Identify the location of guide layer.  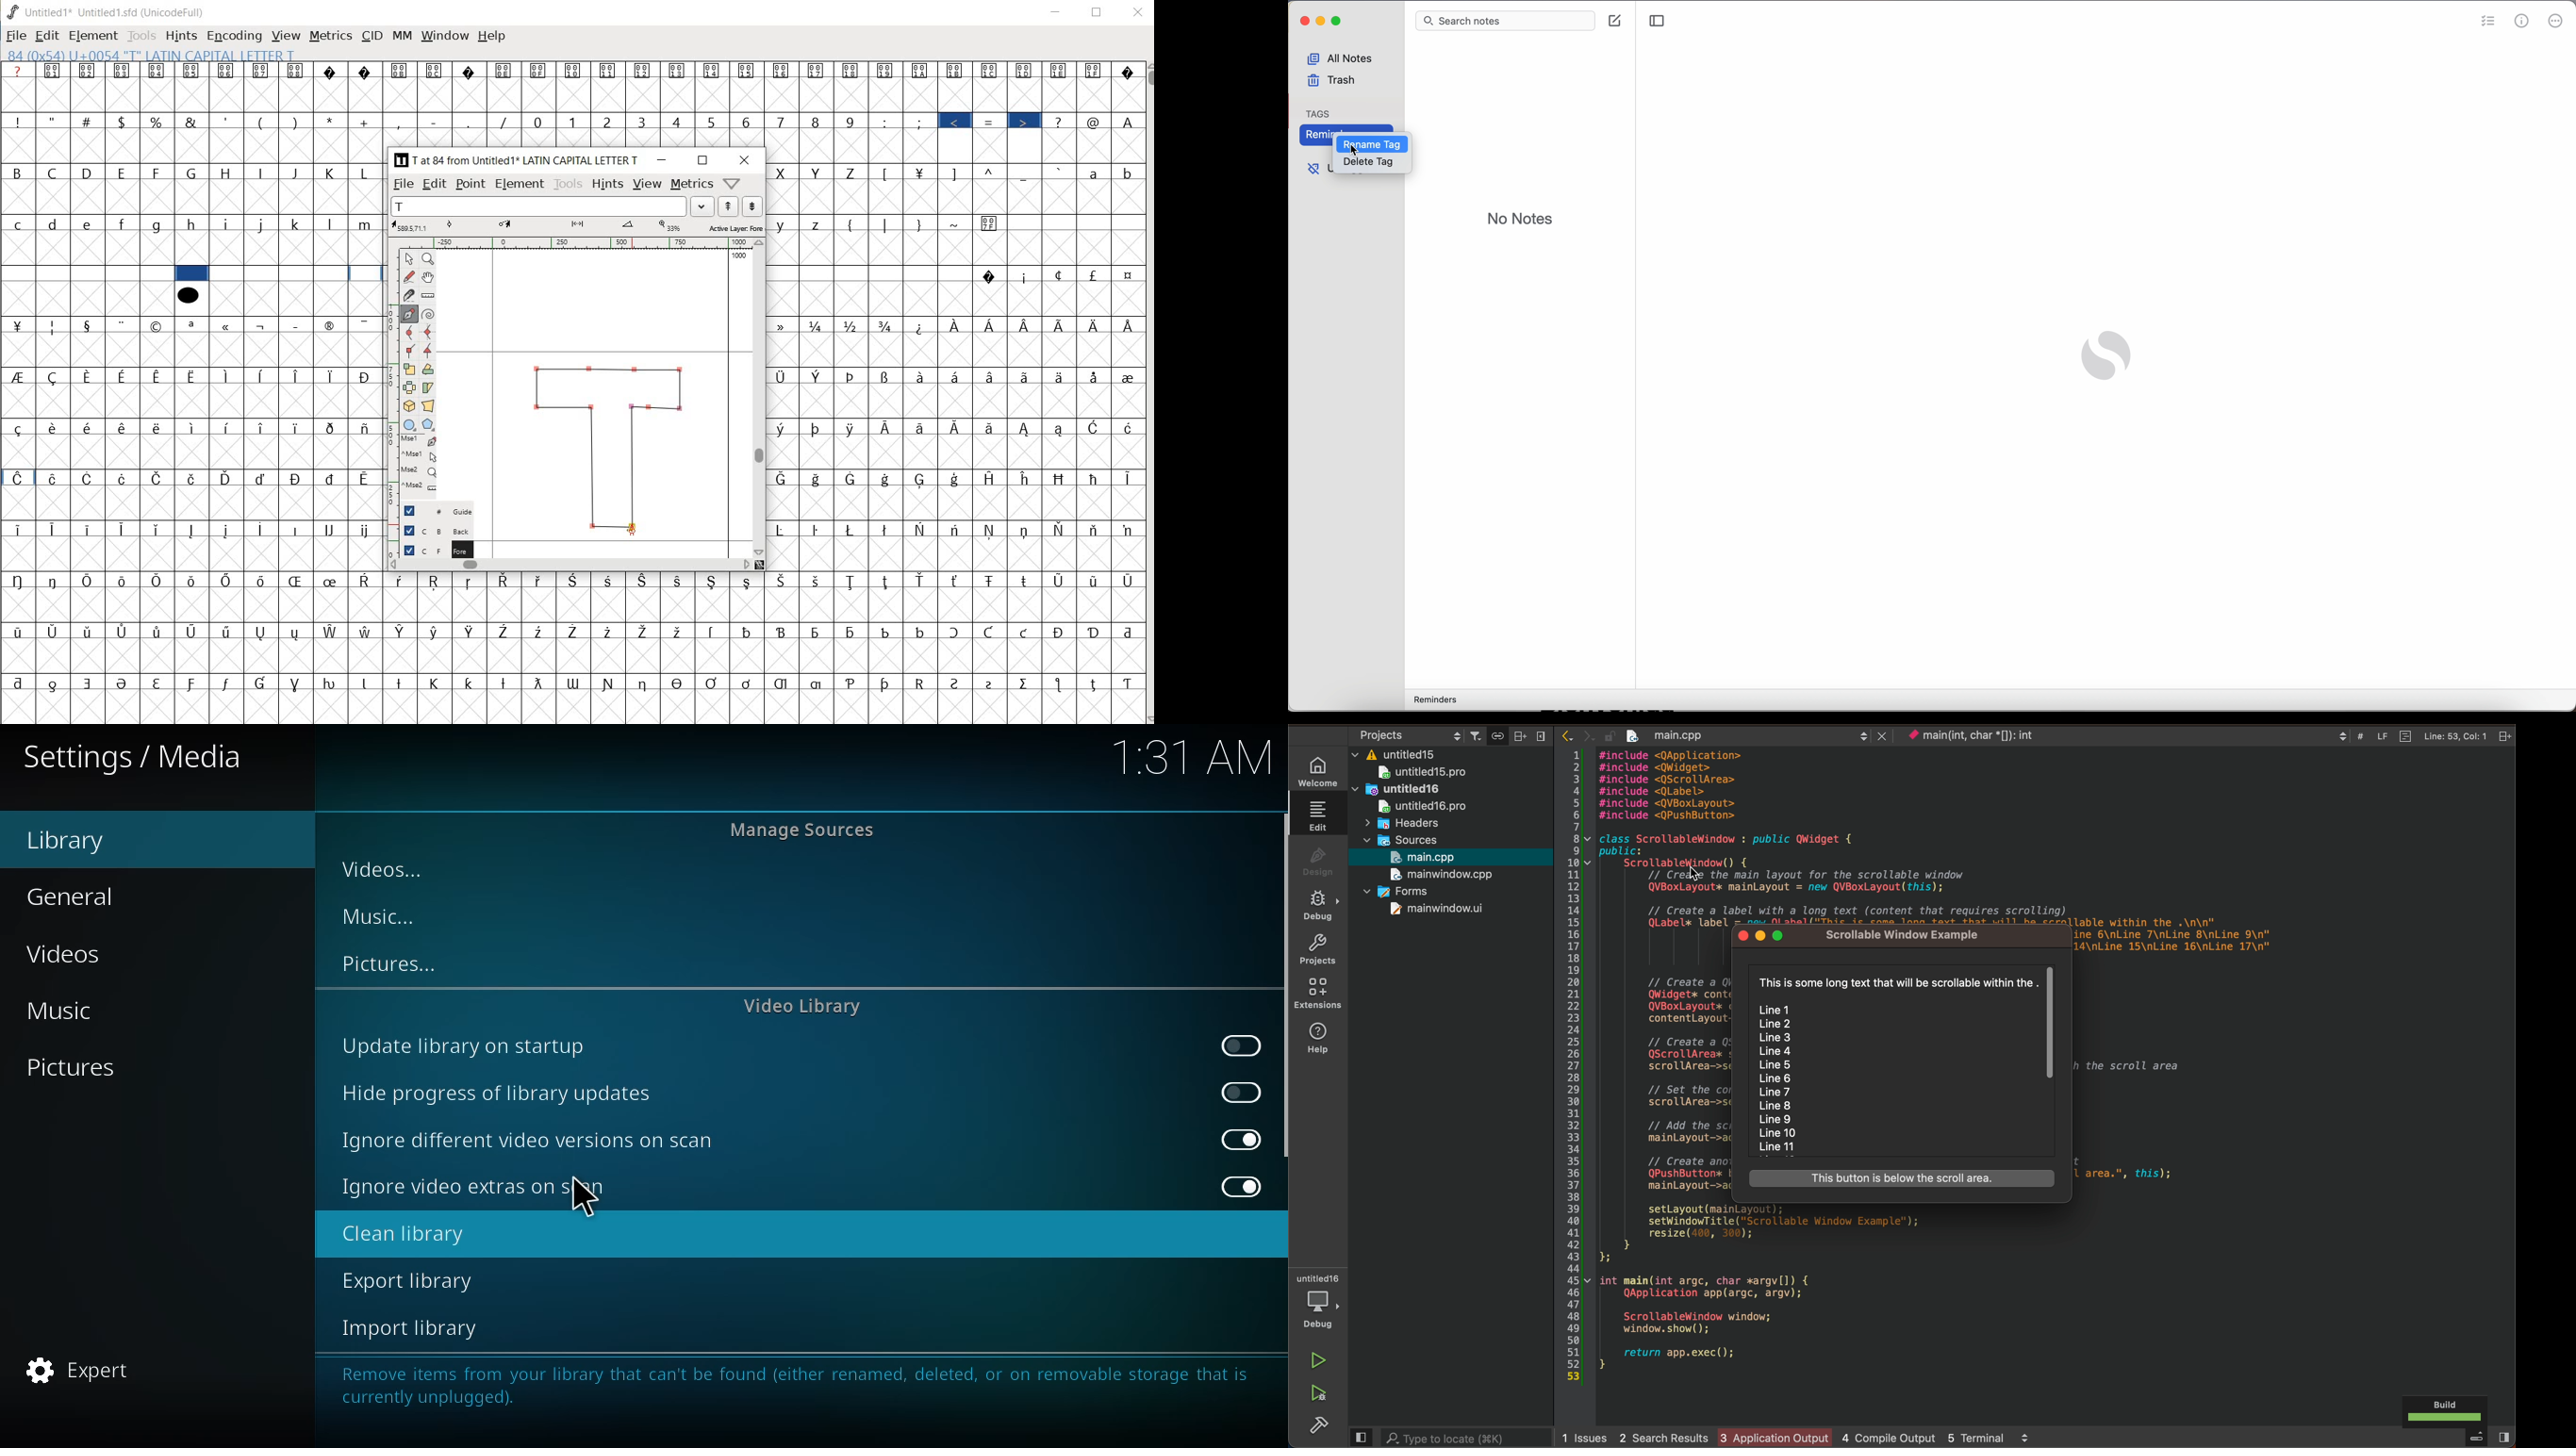
(437, 510).